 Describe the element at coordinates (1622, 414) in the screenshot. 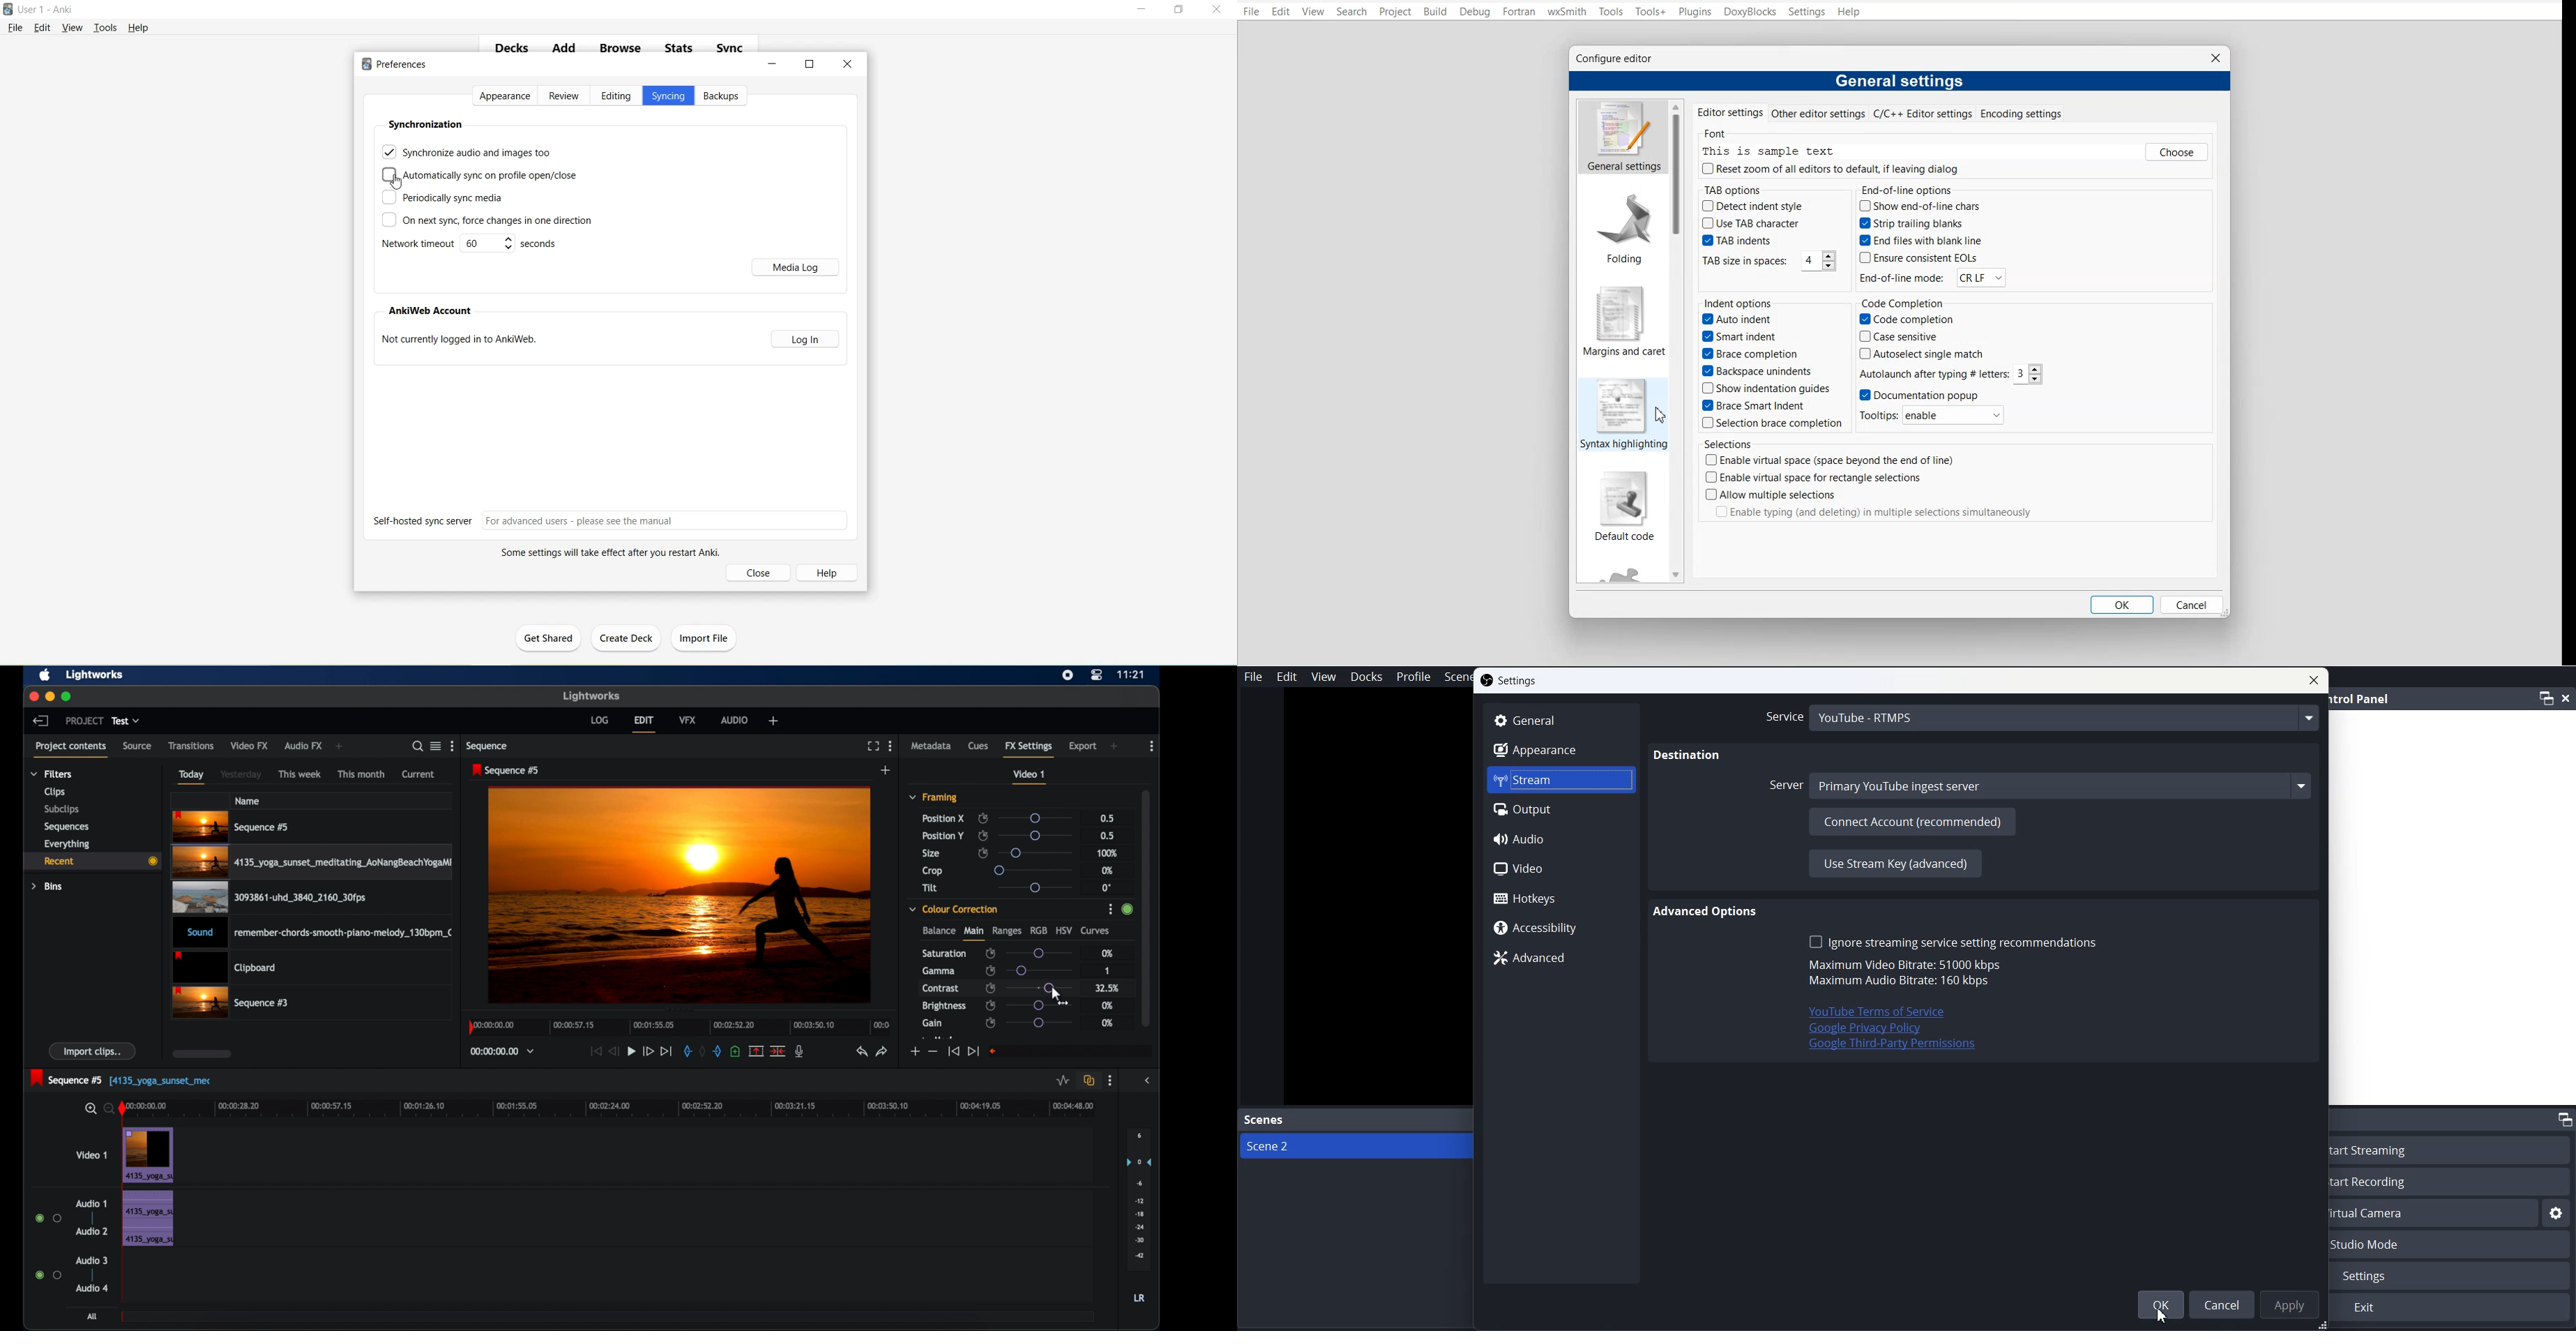

I see `syntax highlighting` at that location.